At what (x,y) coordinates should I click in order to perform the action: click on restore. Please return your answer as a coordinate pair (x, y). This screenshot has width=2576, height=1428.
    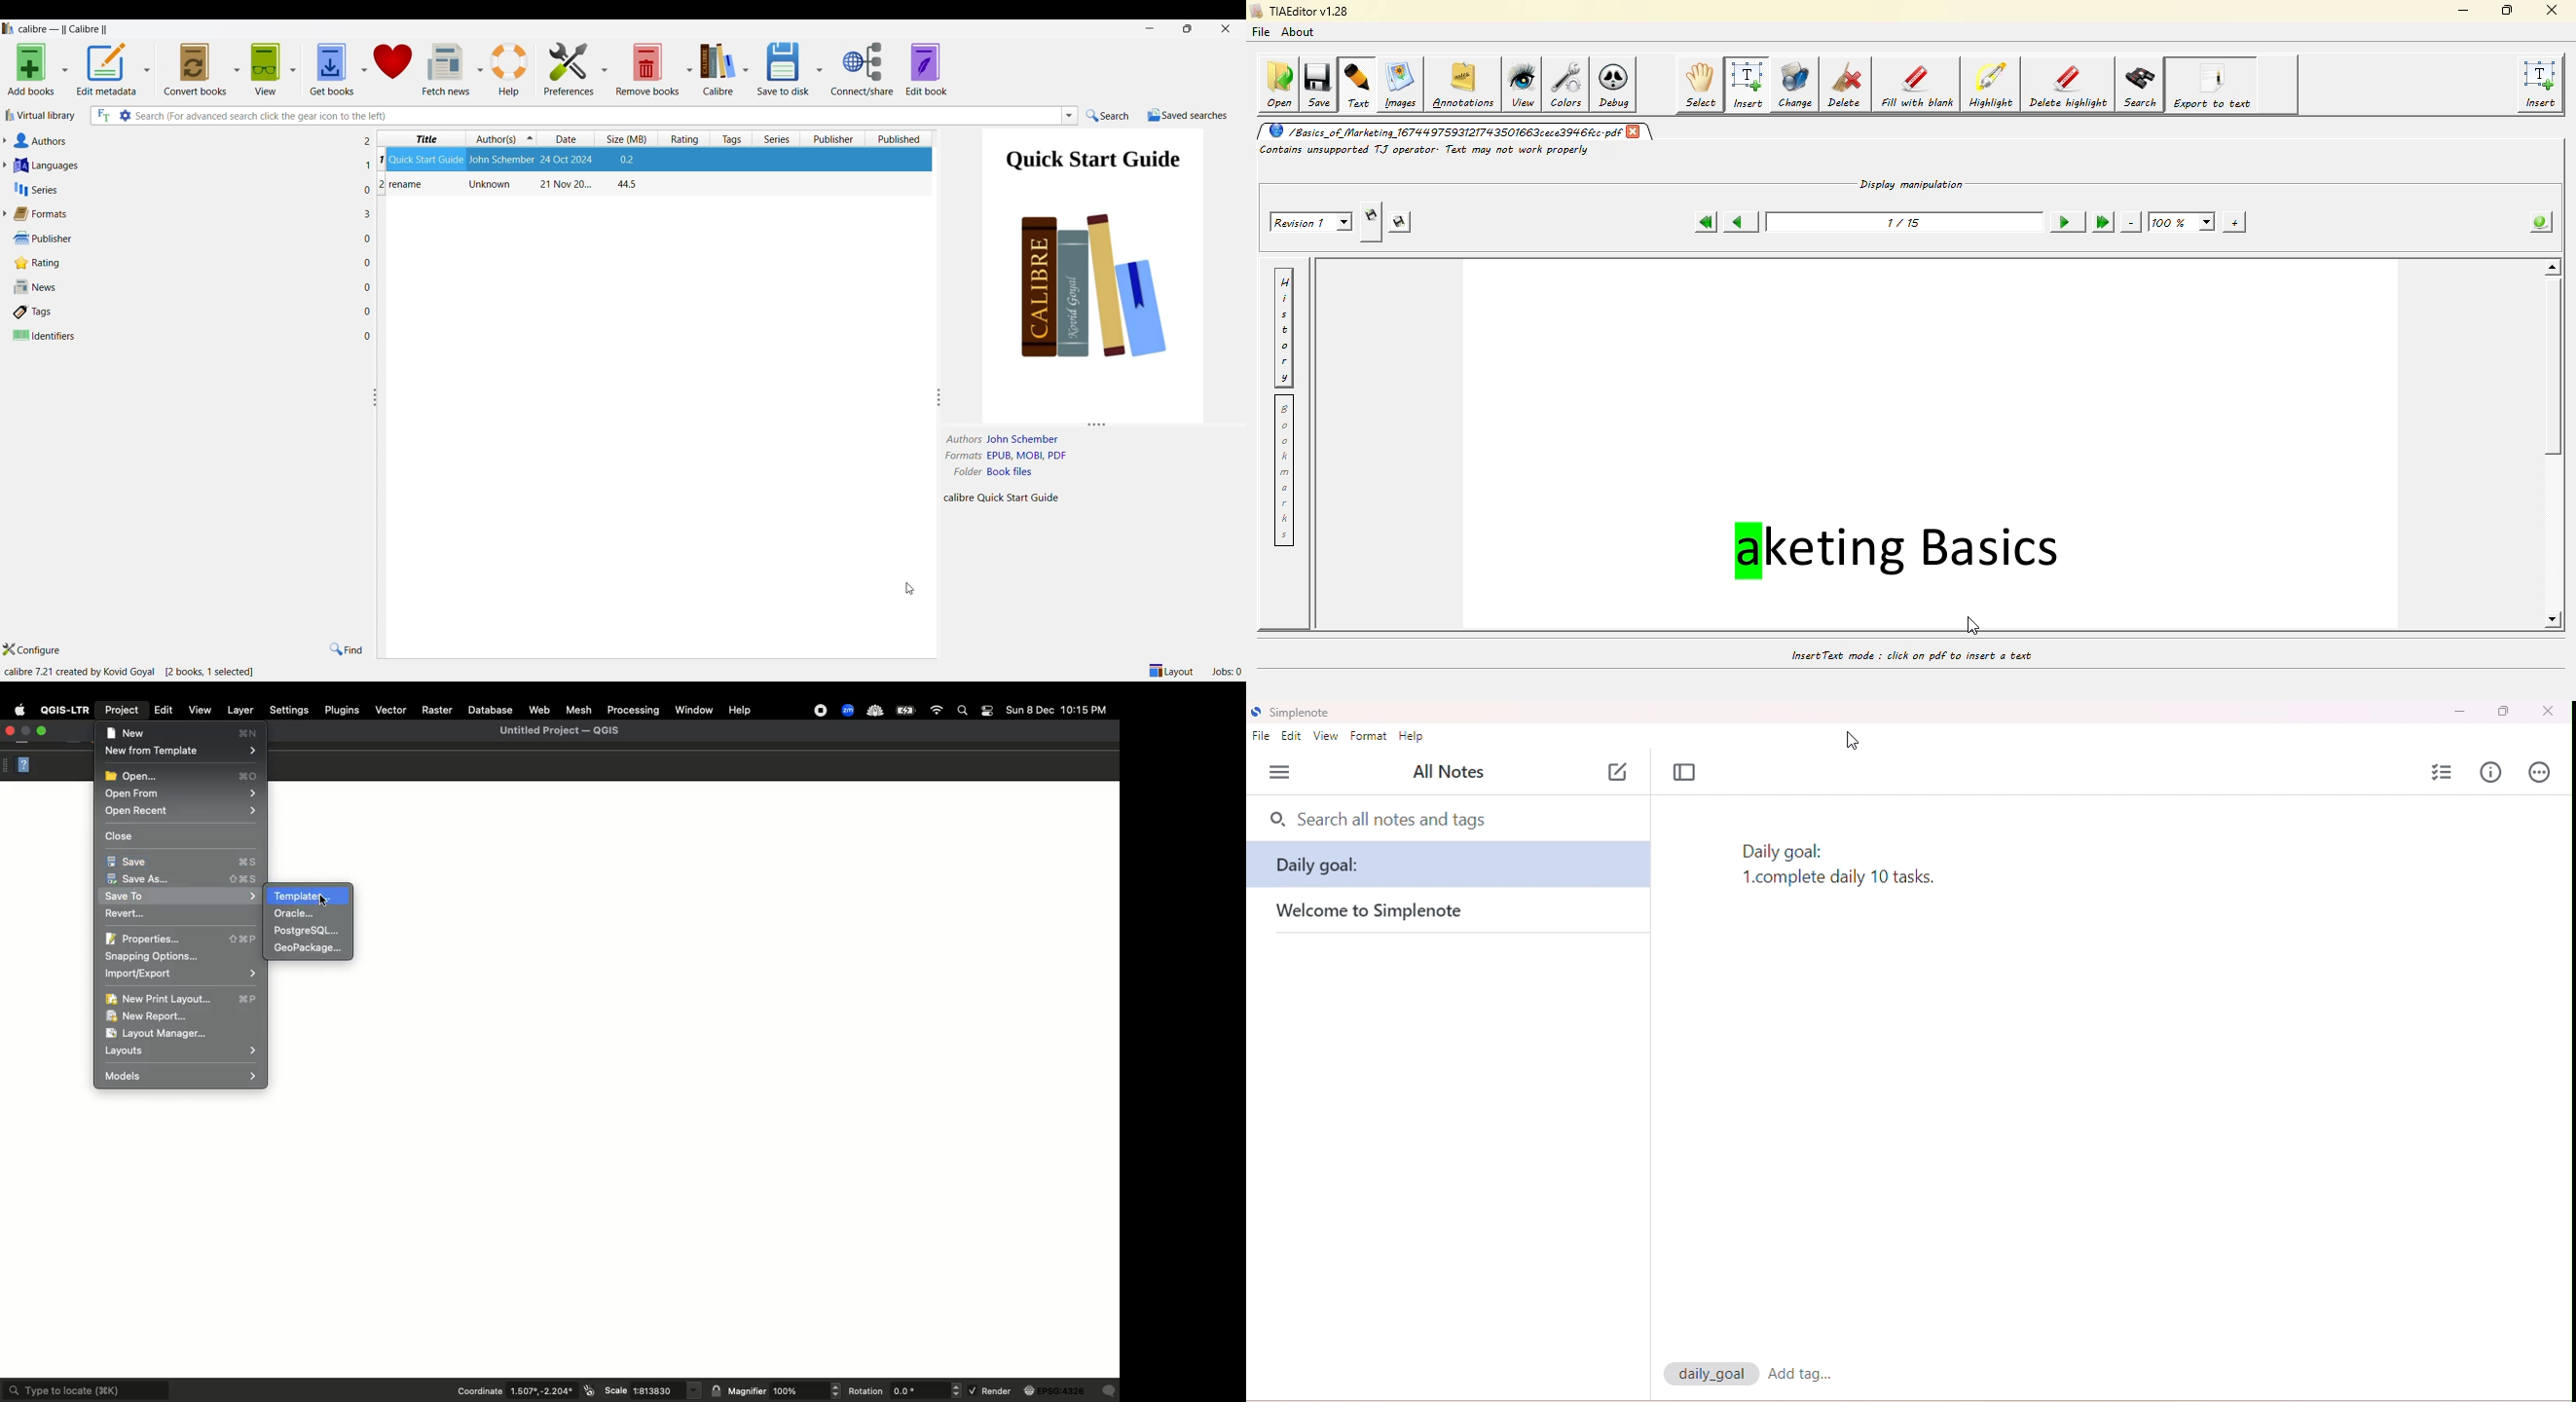
    Looking at the image, I should click on (1188, 29).